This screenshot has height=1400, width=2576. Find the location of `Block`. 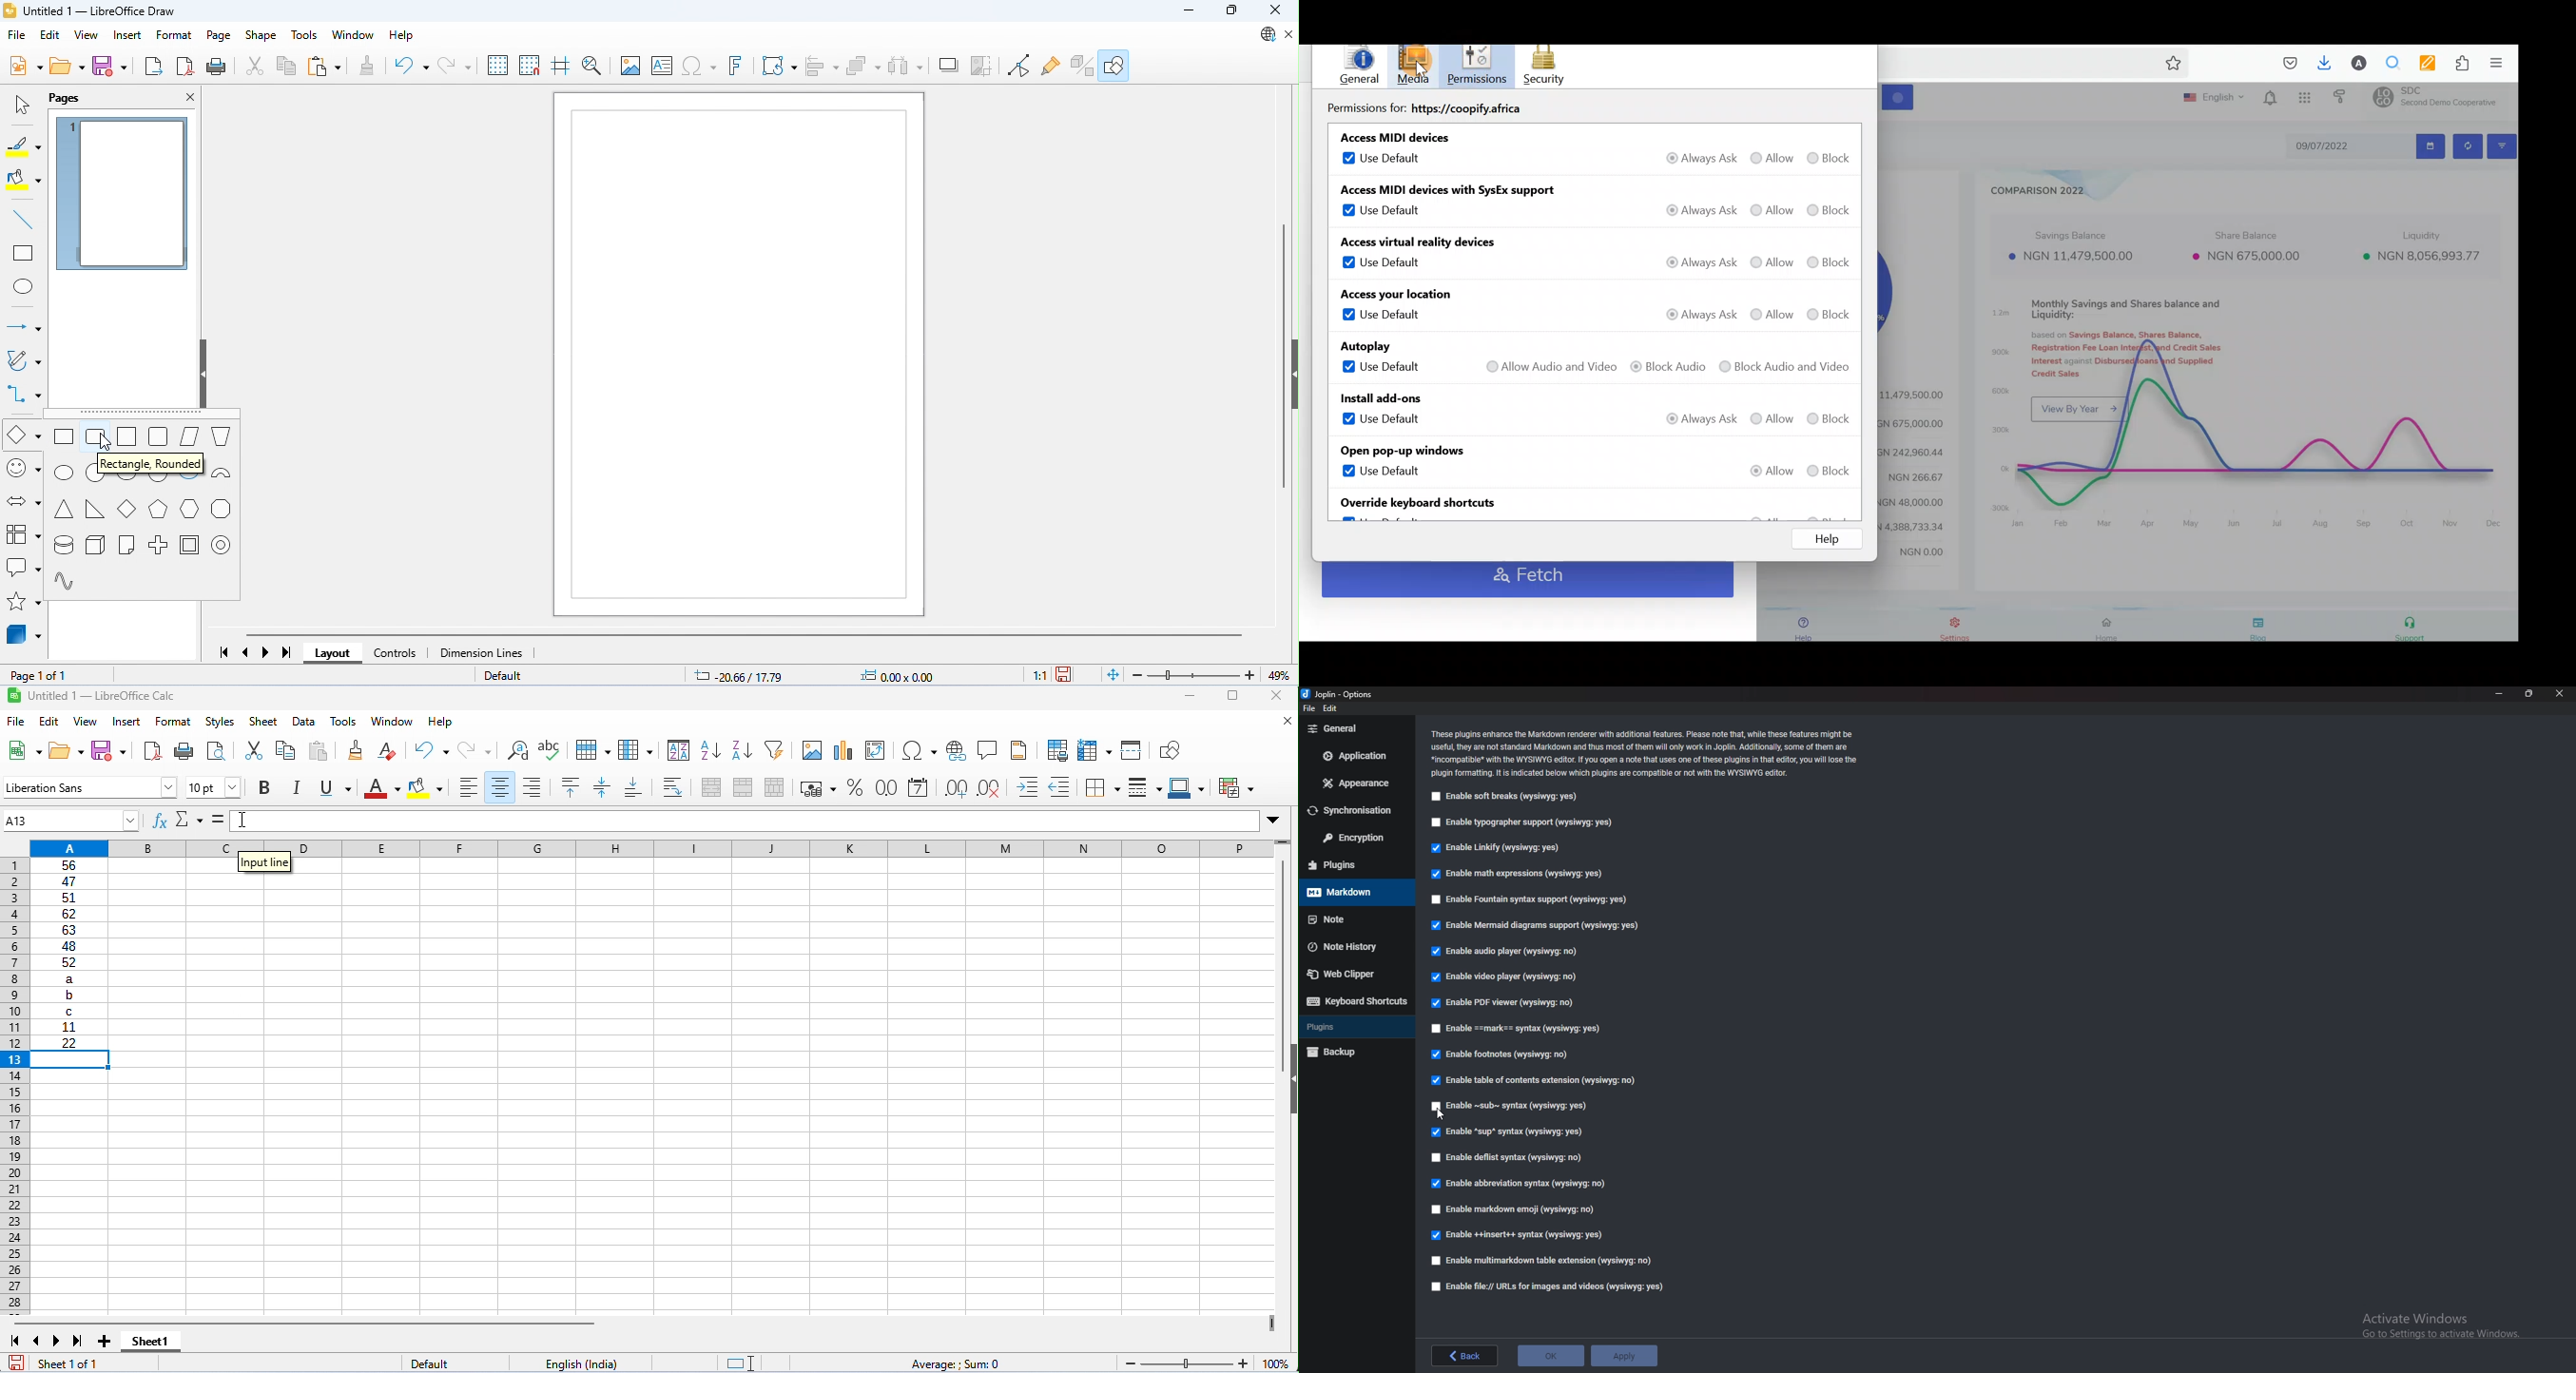

Block is located at coordinates (1828, 158).